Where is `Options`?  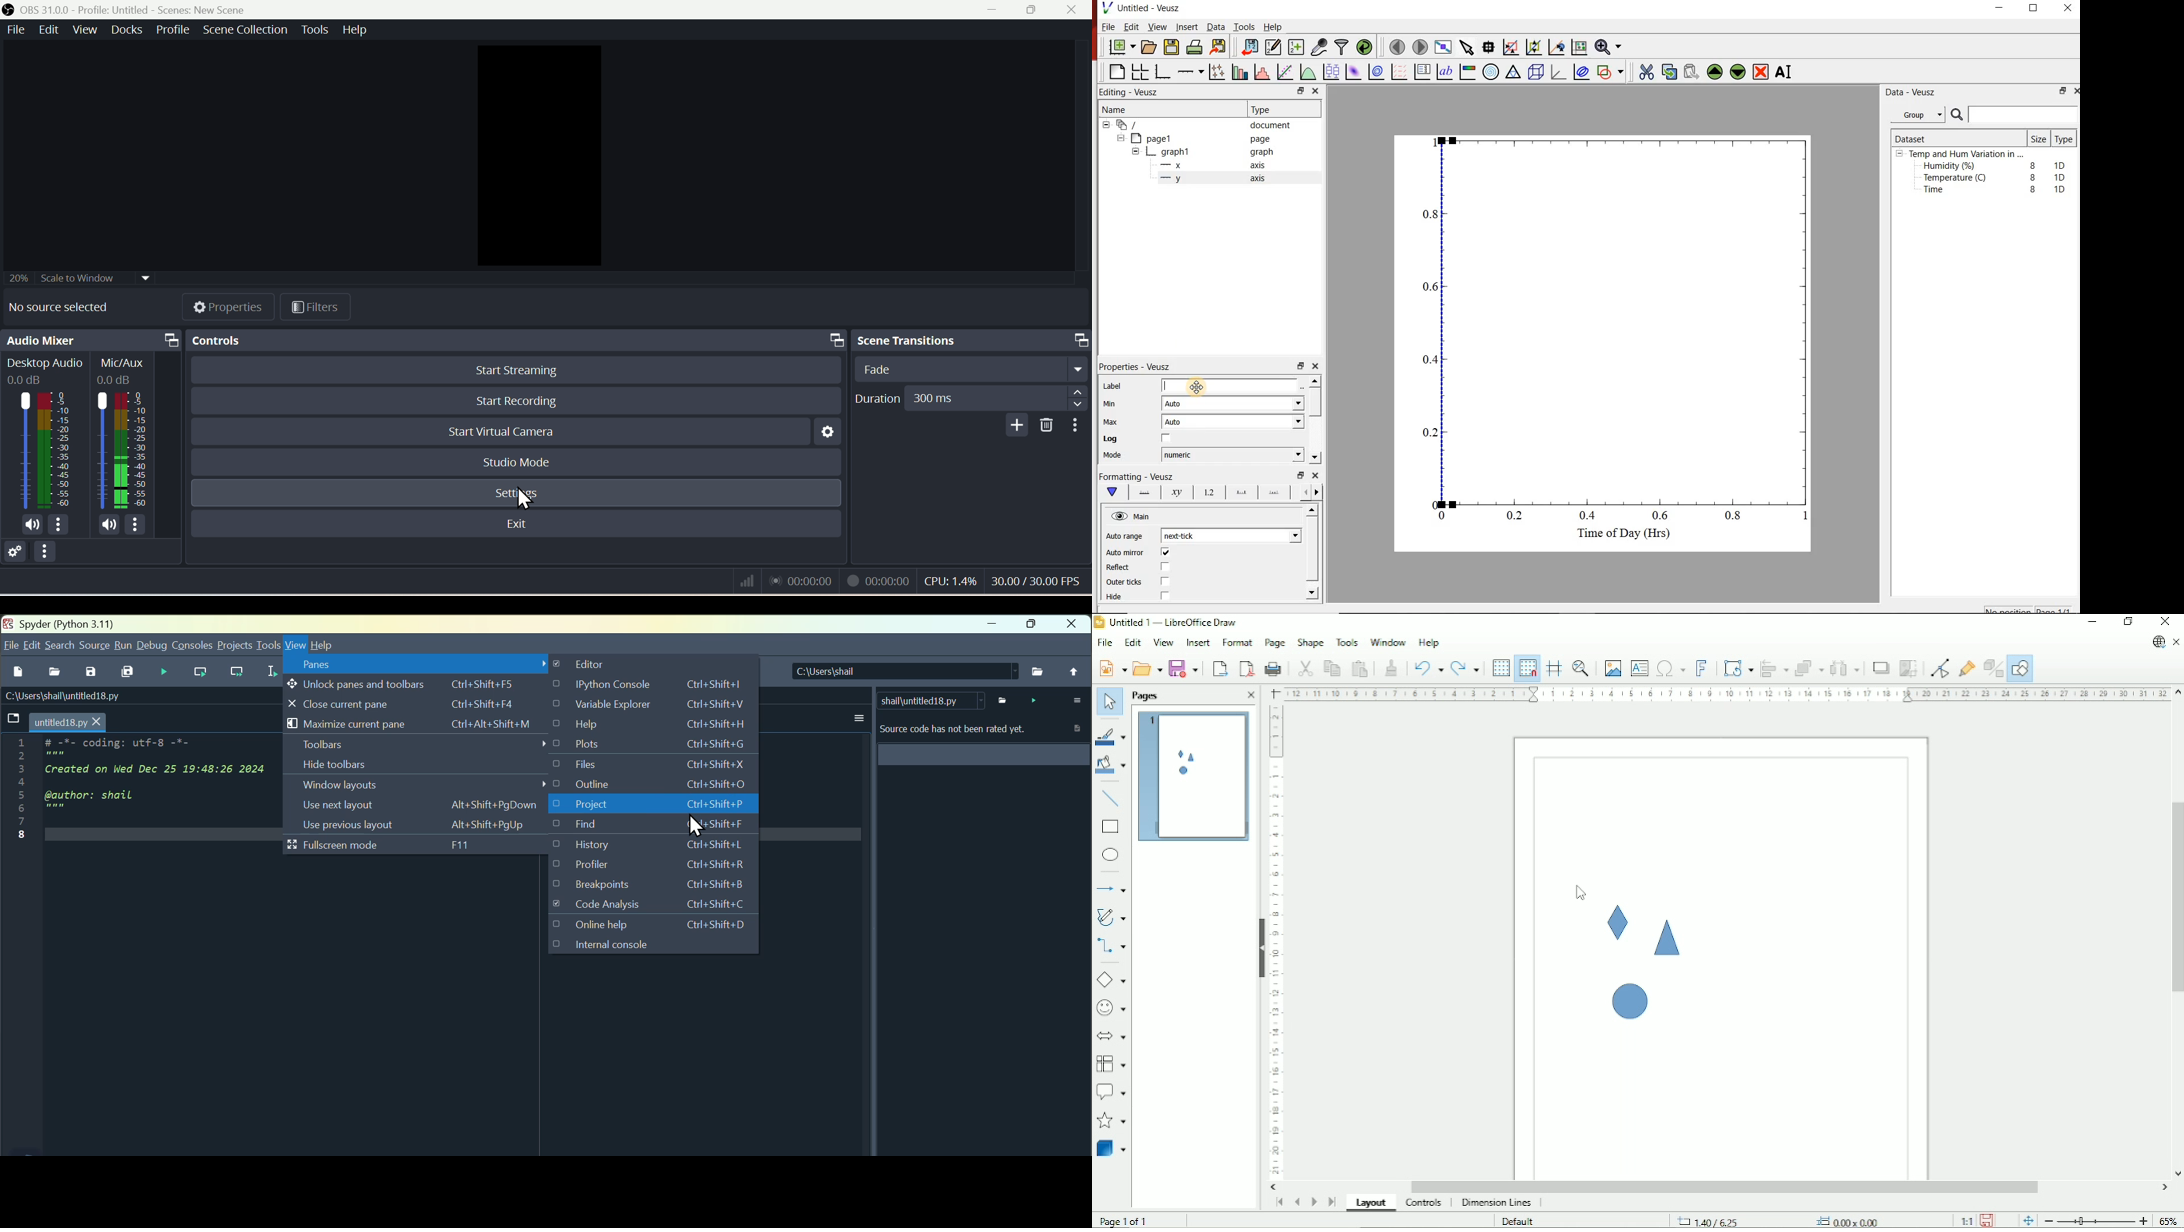
Options is located at coordinates (47, 555).